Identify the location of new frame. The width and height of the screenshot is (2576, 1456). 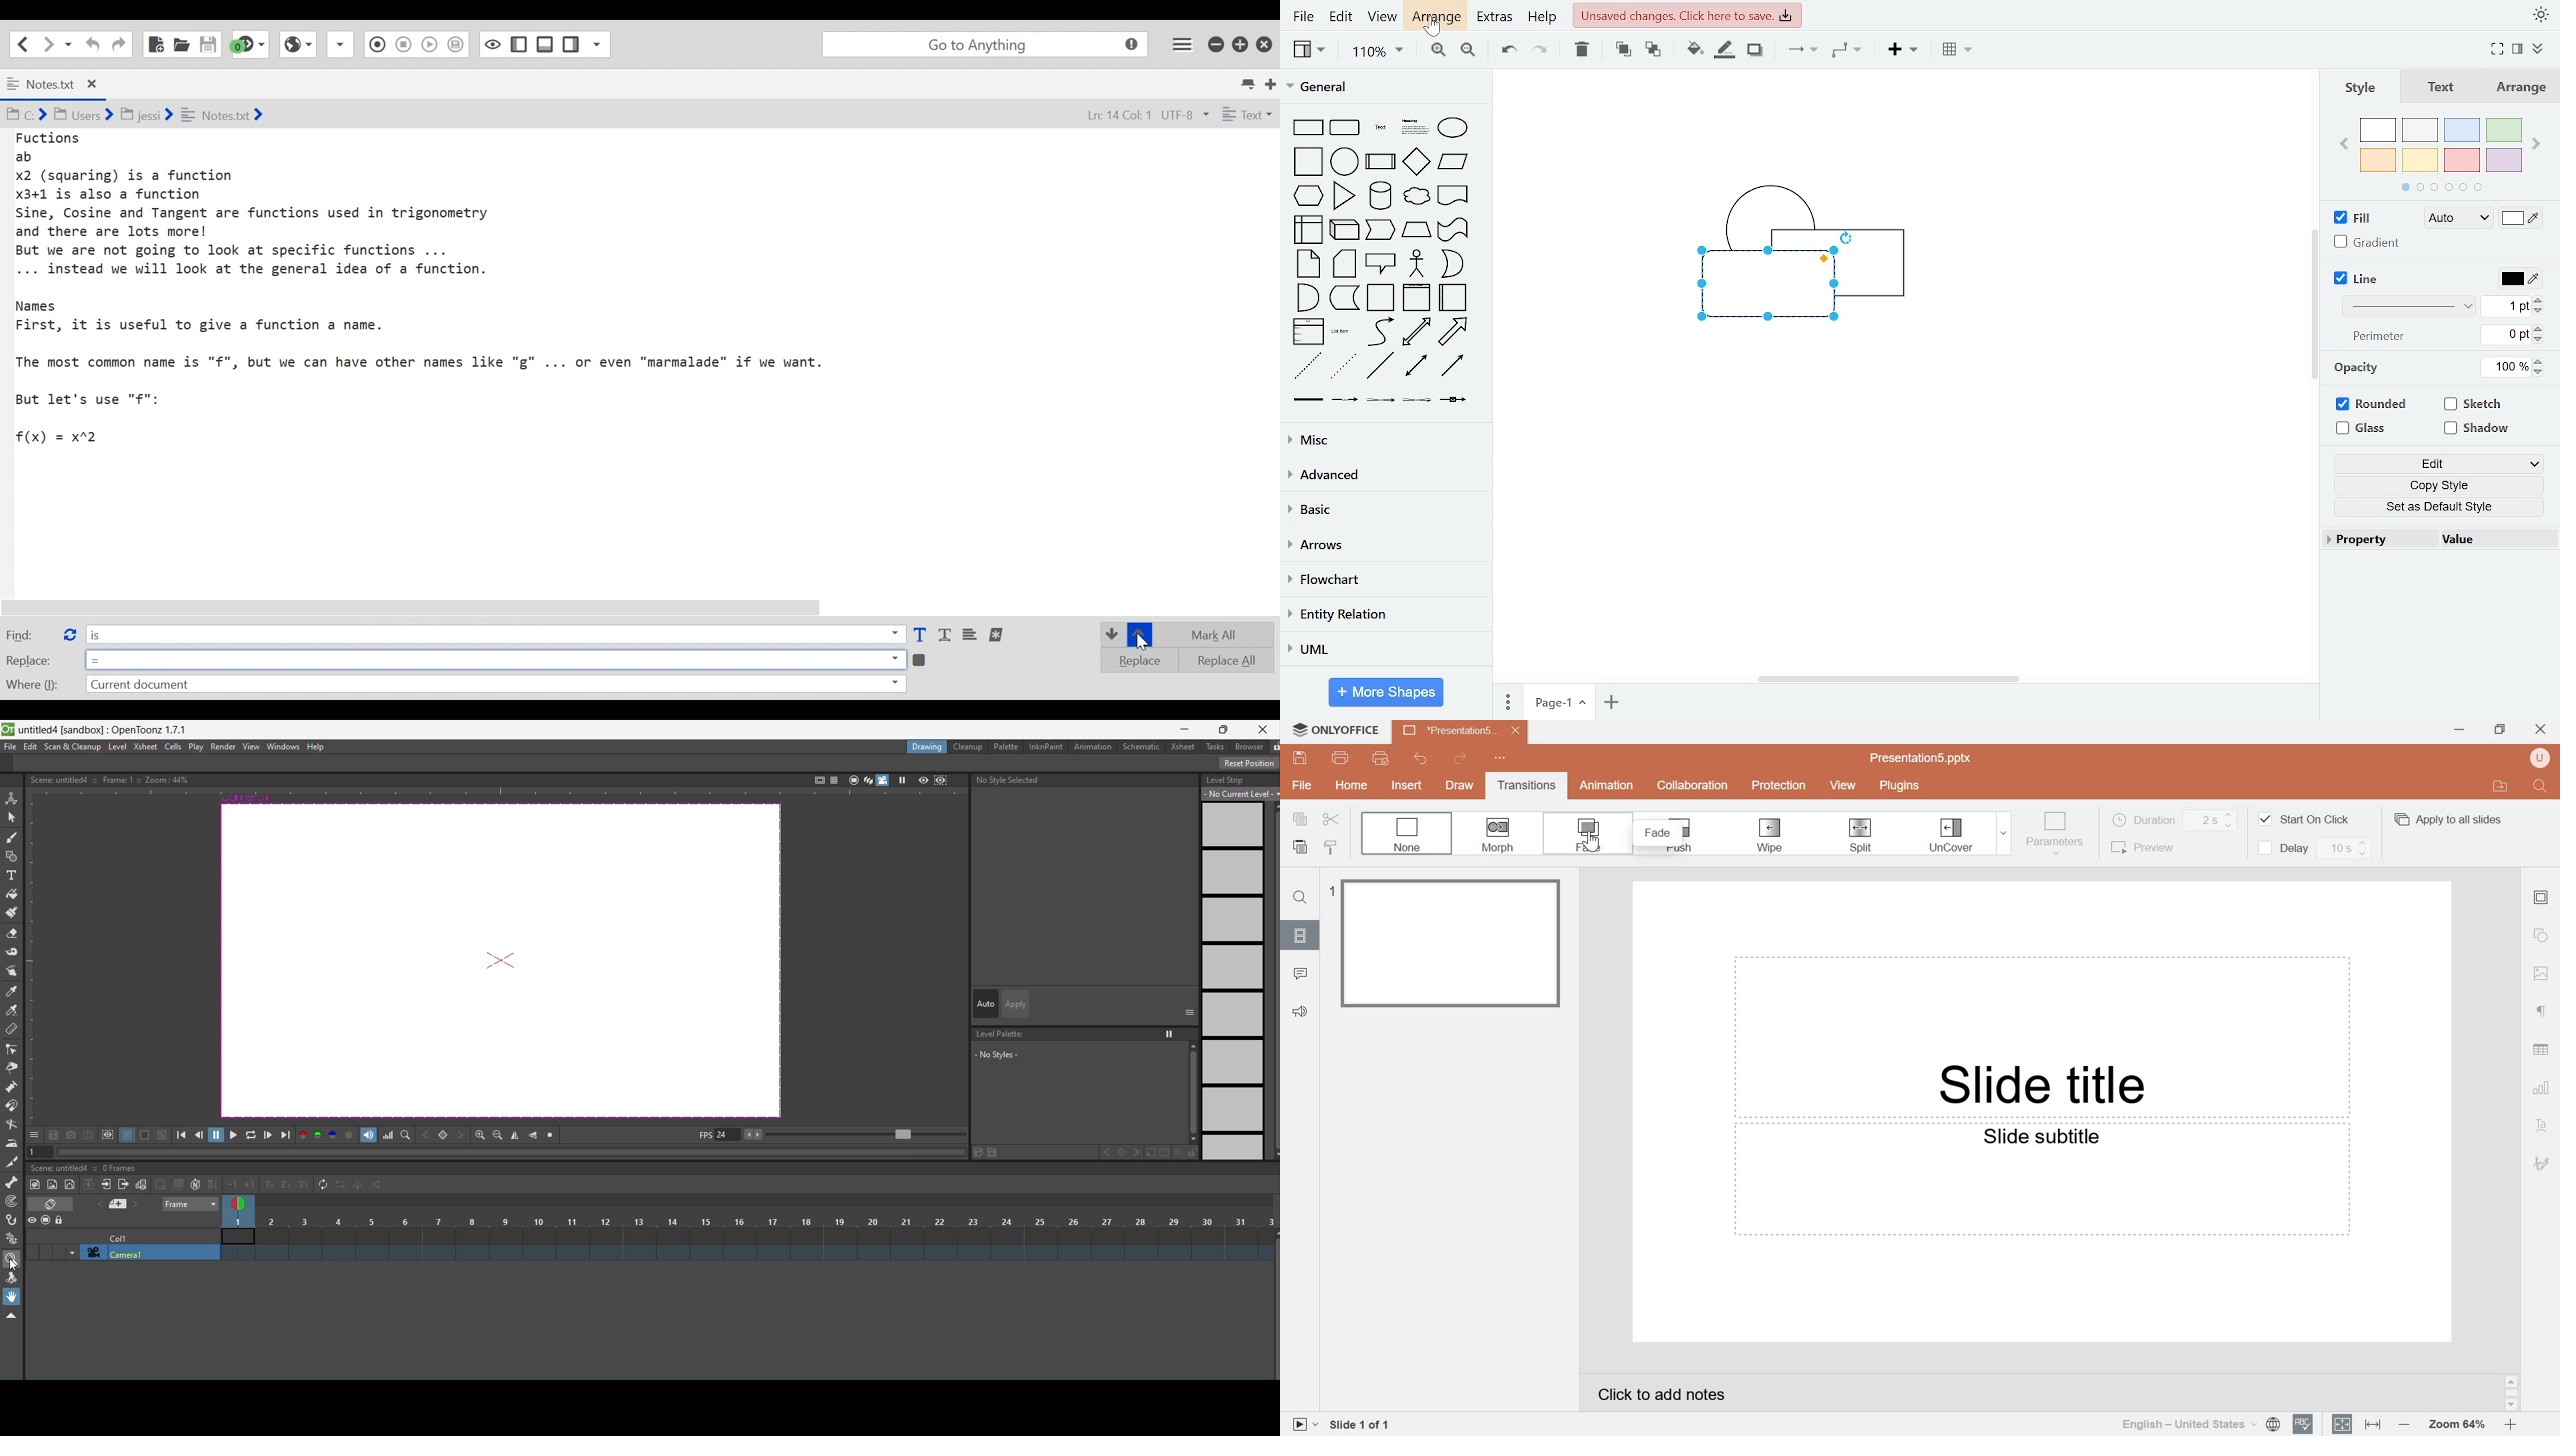
(142, 1185).